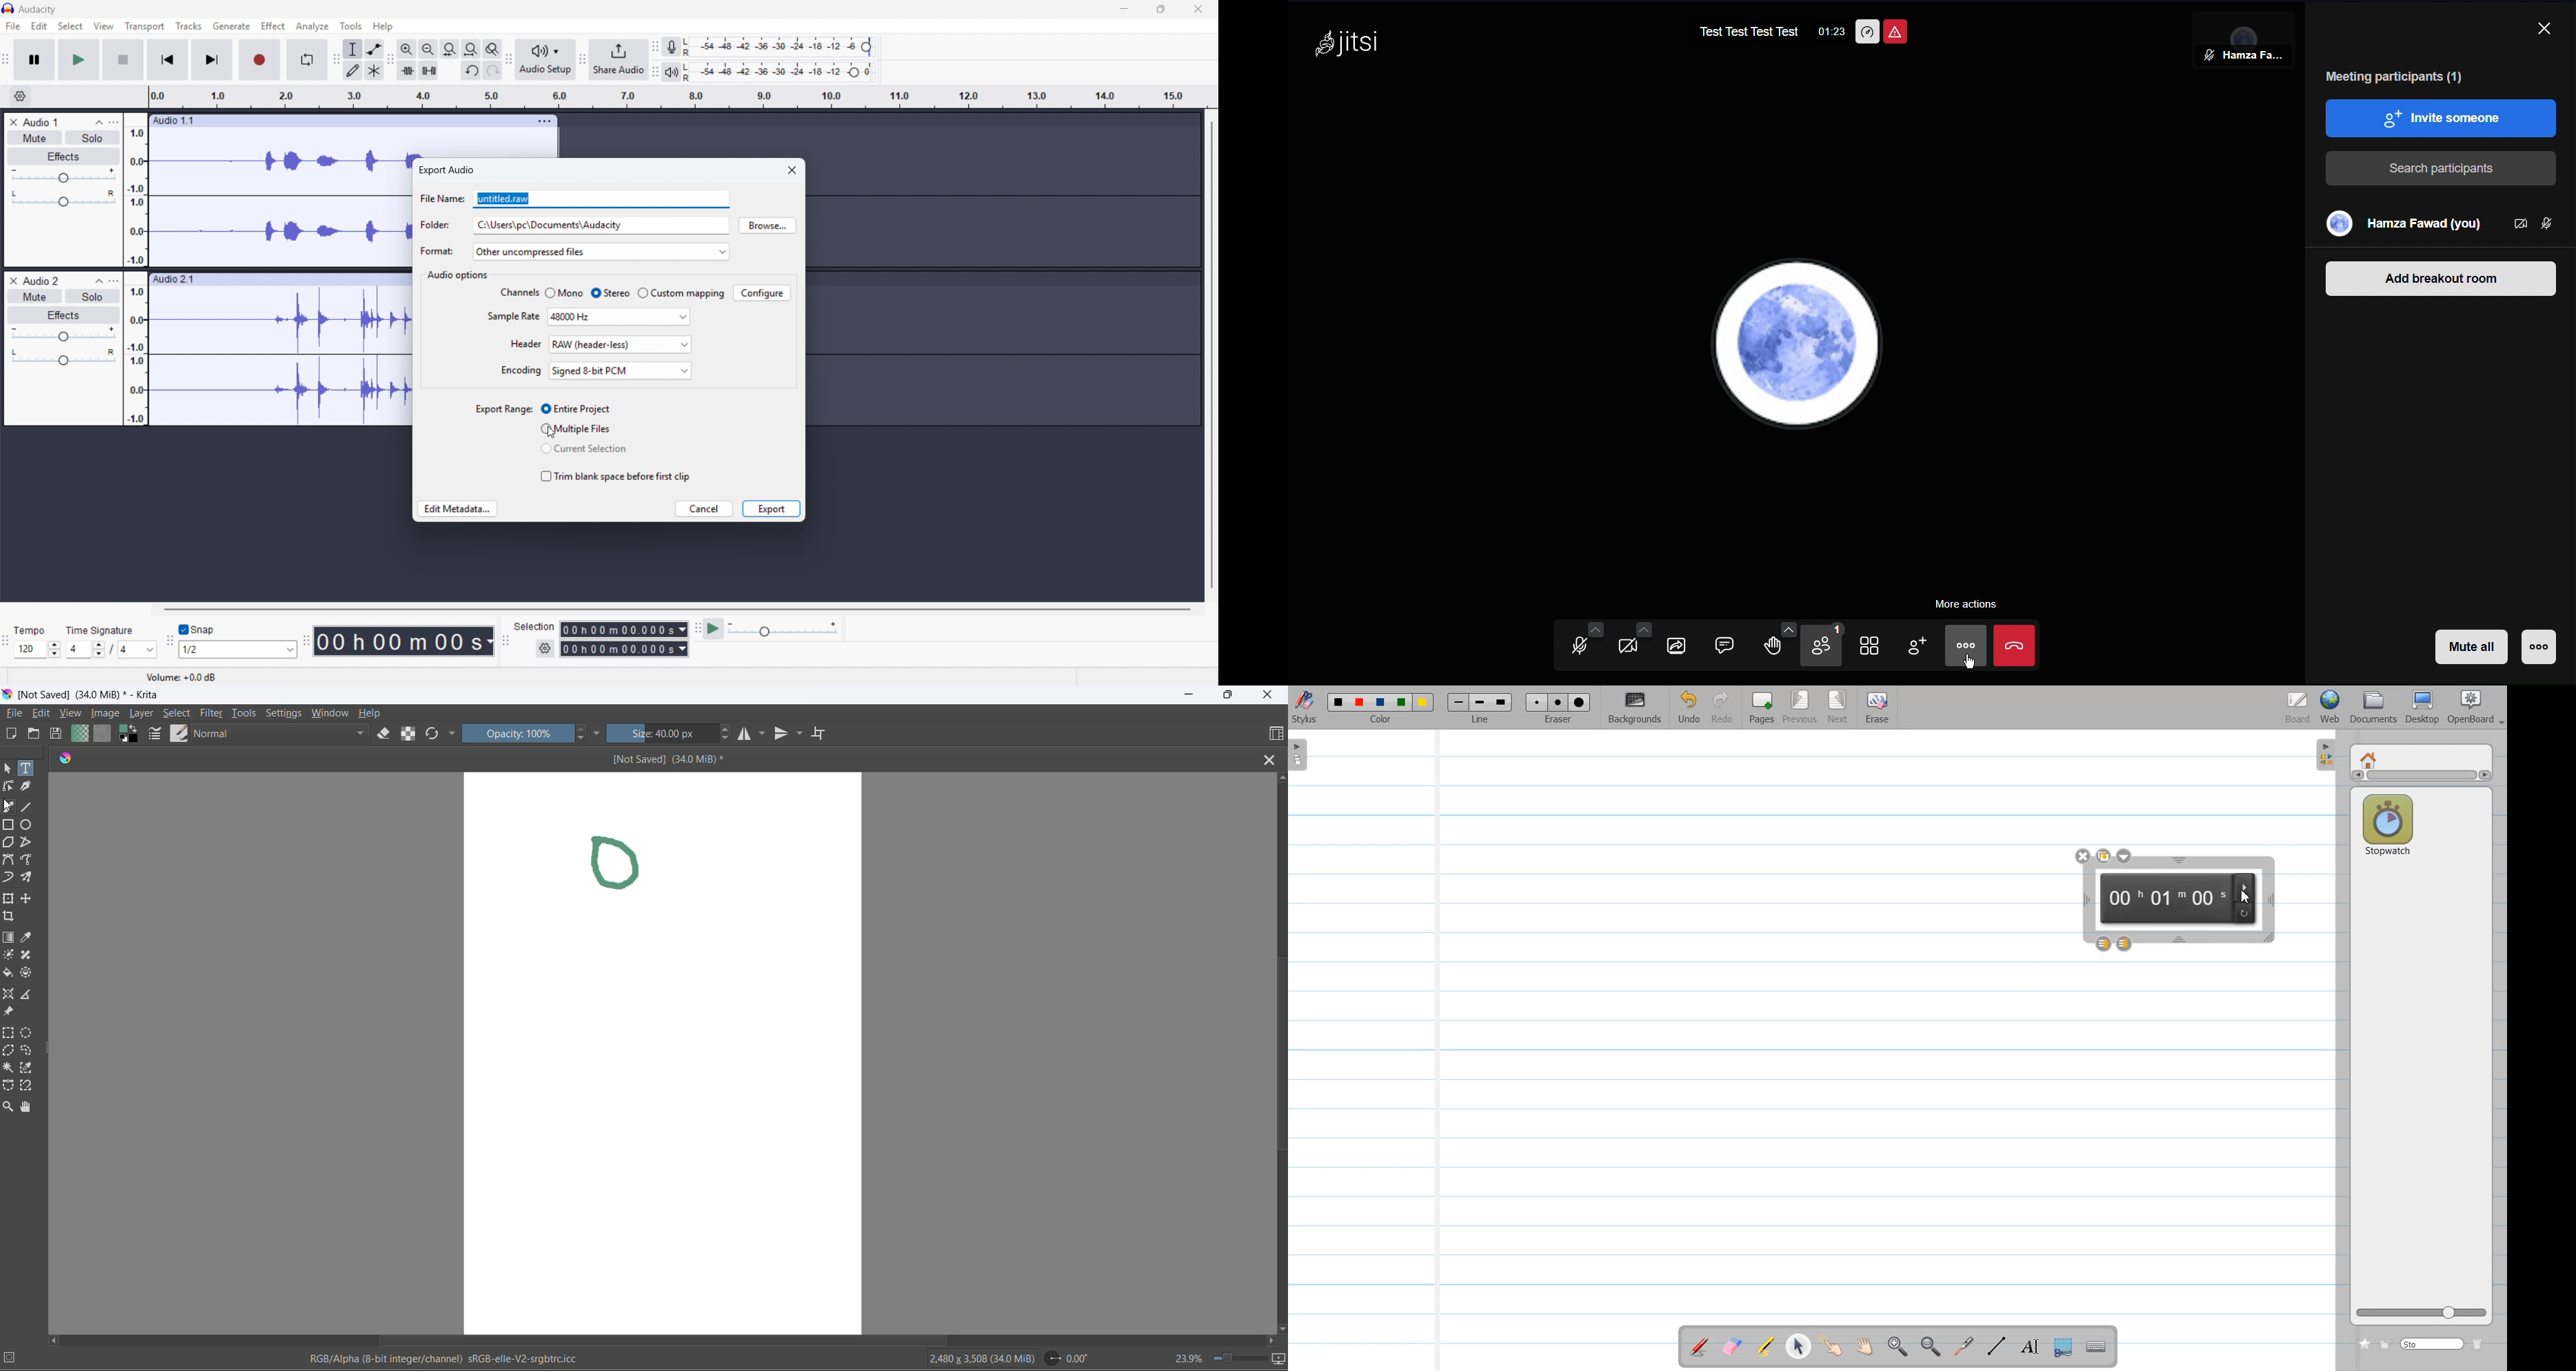 The height and width of the screenshot is (1372, 2576). What do you see at coordinates (728, 741) in the screenshot?
I see `size decrease button` at bounding box center [728, 741].